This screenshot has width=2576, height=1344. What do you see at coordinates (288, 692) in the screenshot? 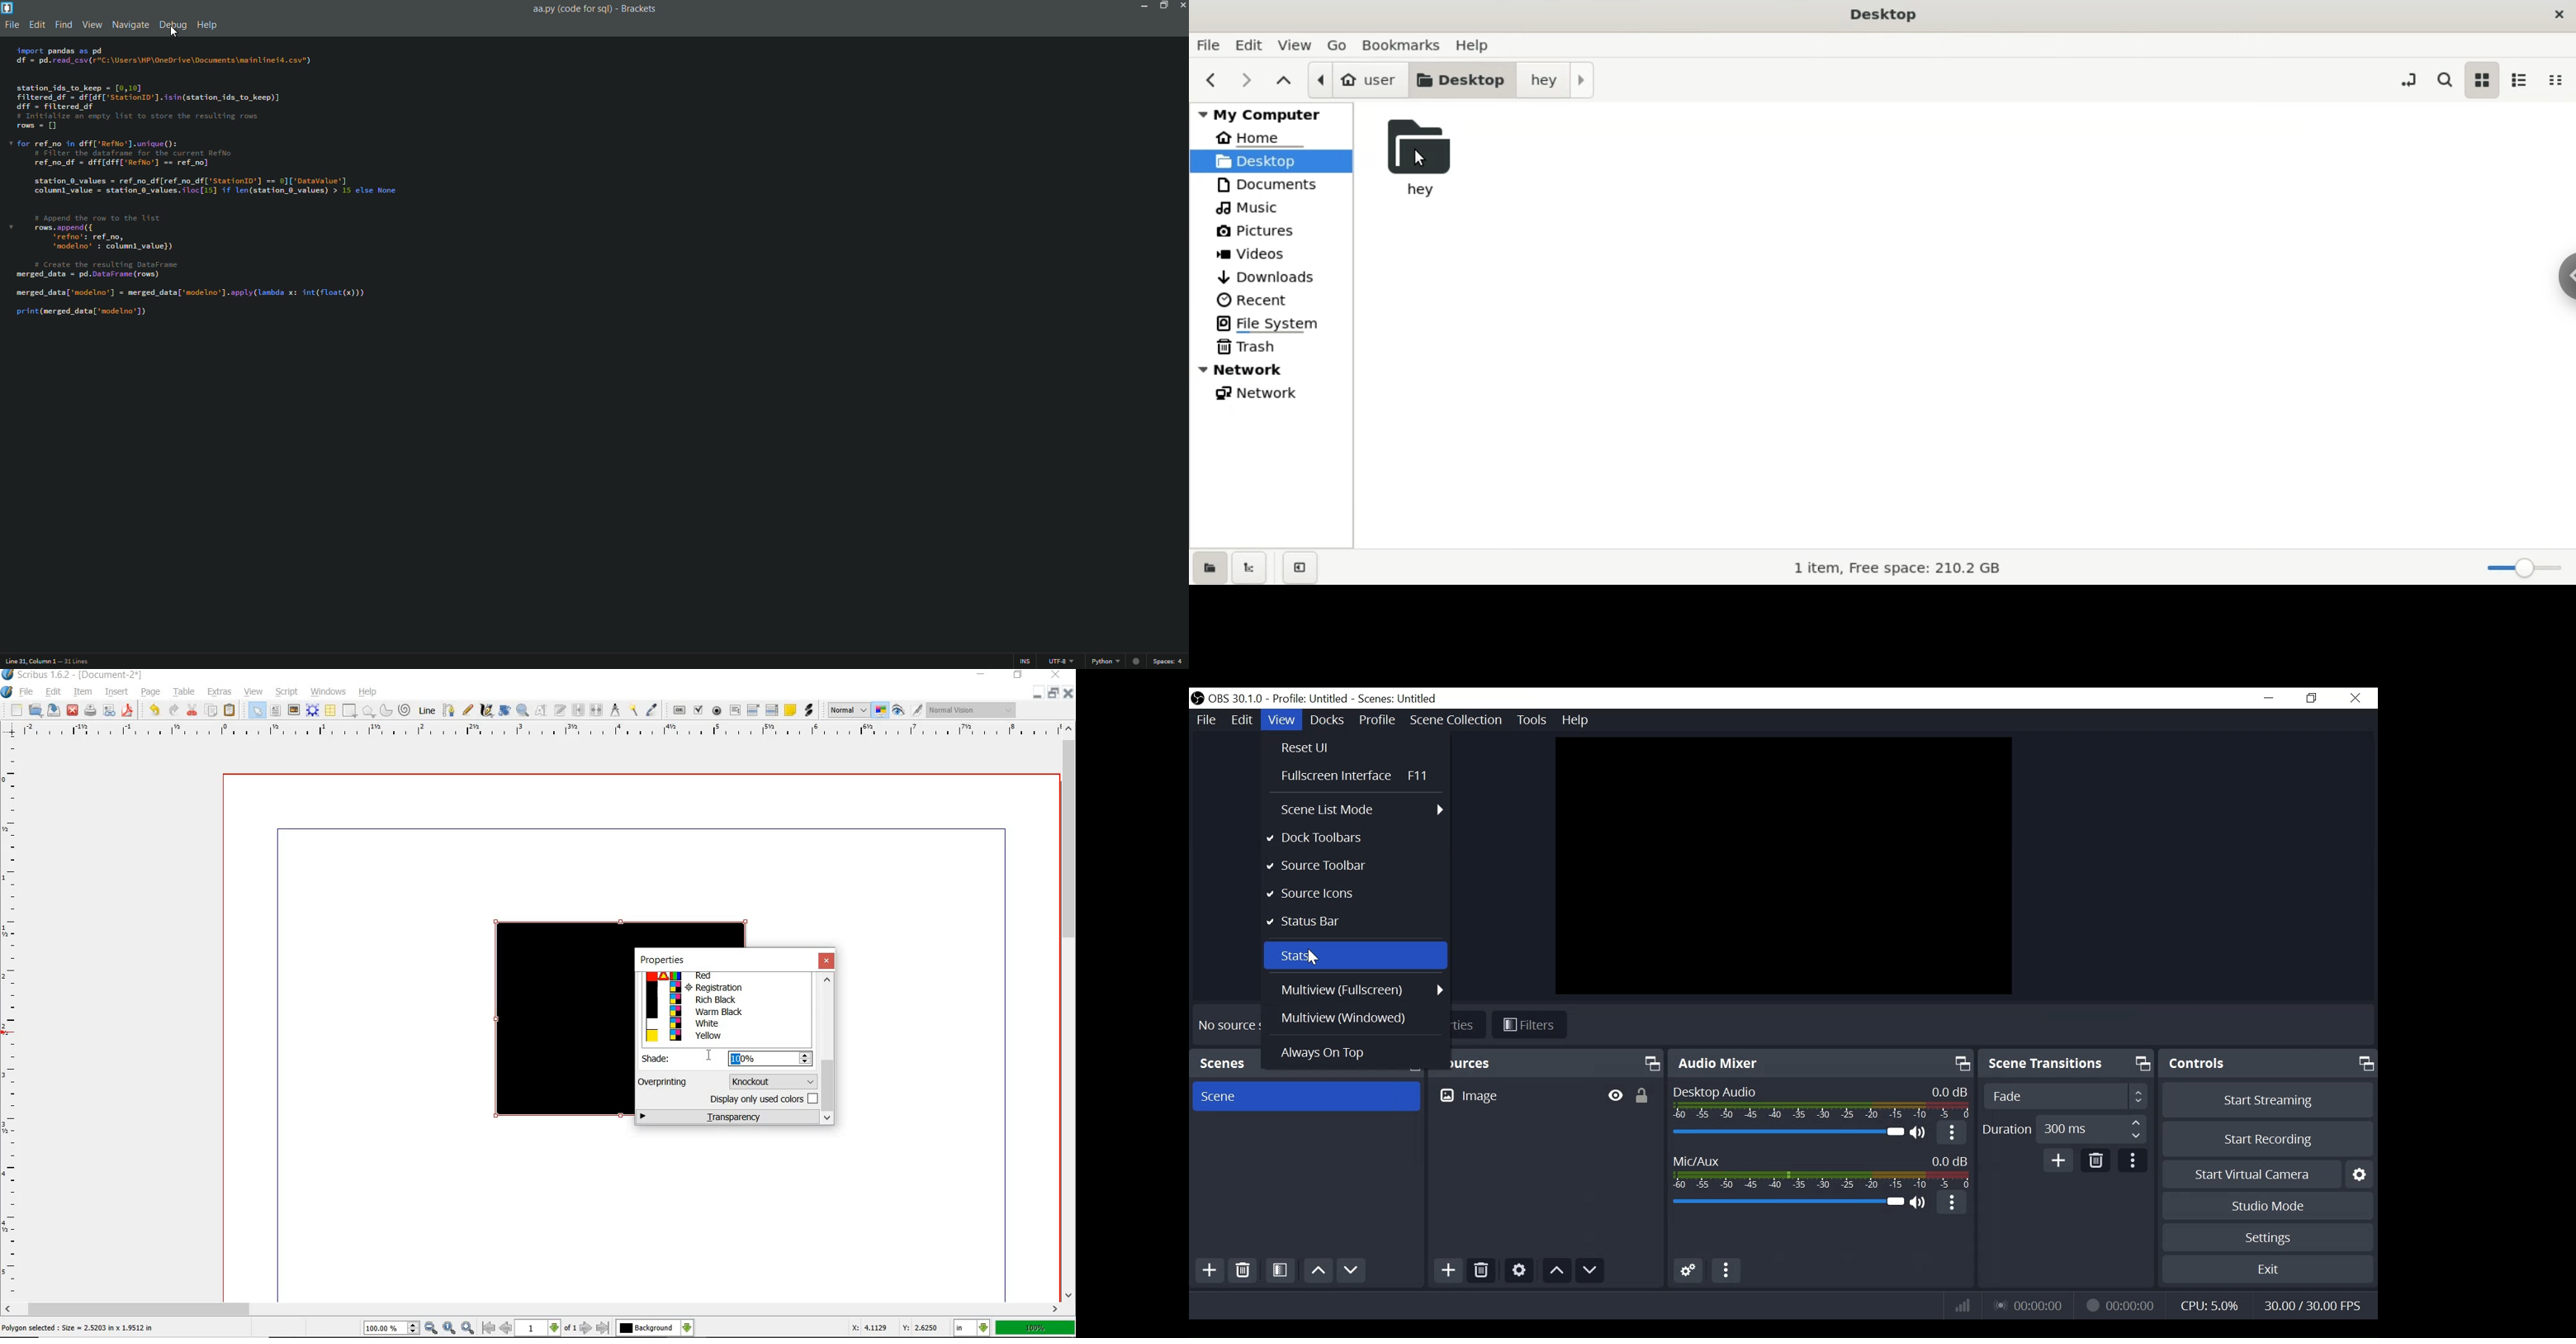
I see `script` at bounding box center [288, 692].